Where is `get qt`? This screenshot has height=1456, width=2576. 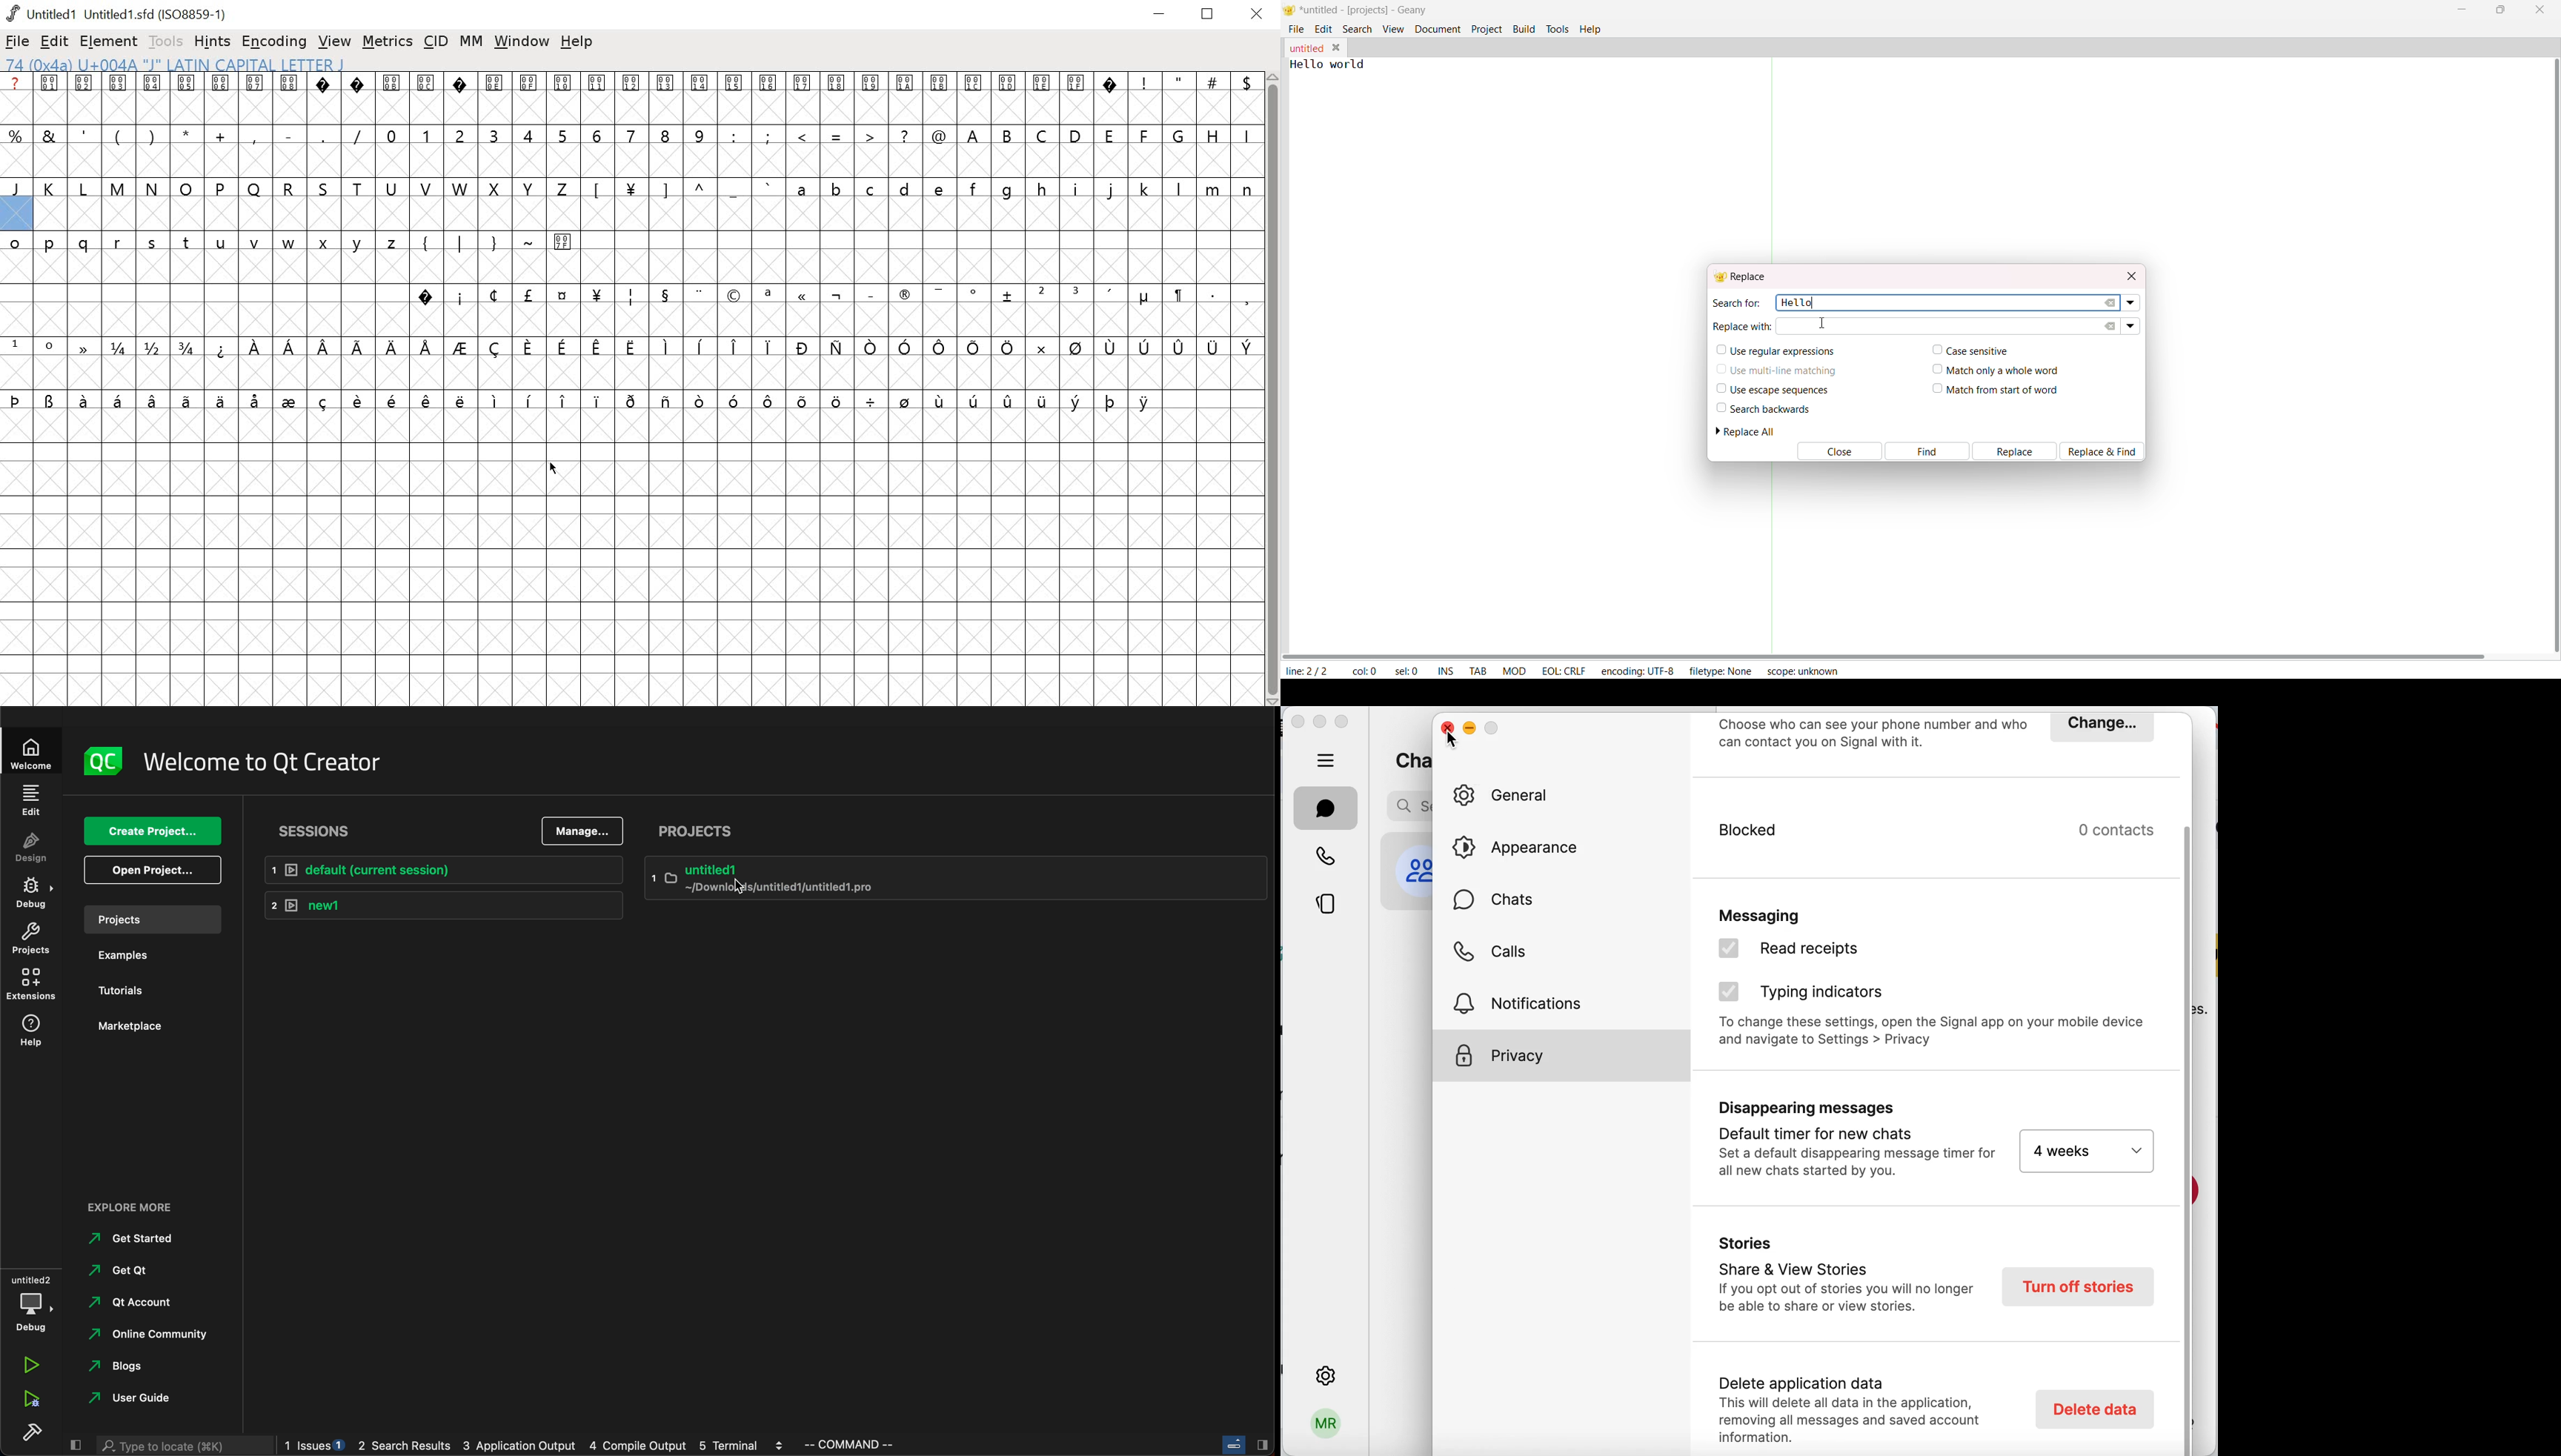
get qt is located at coordinates (138, 1270).